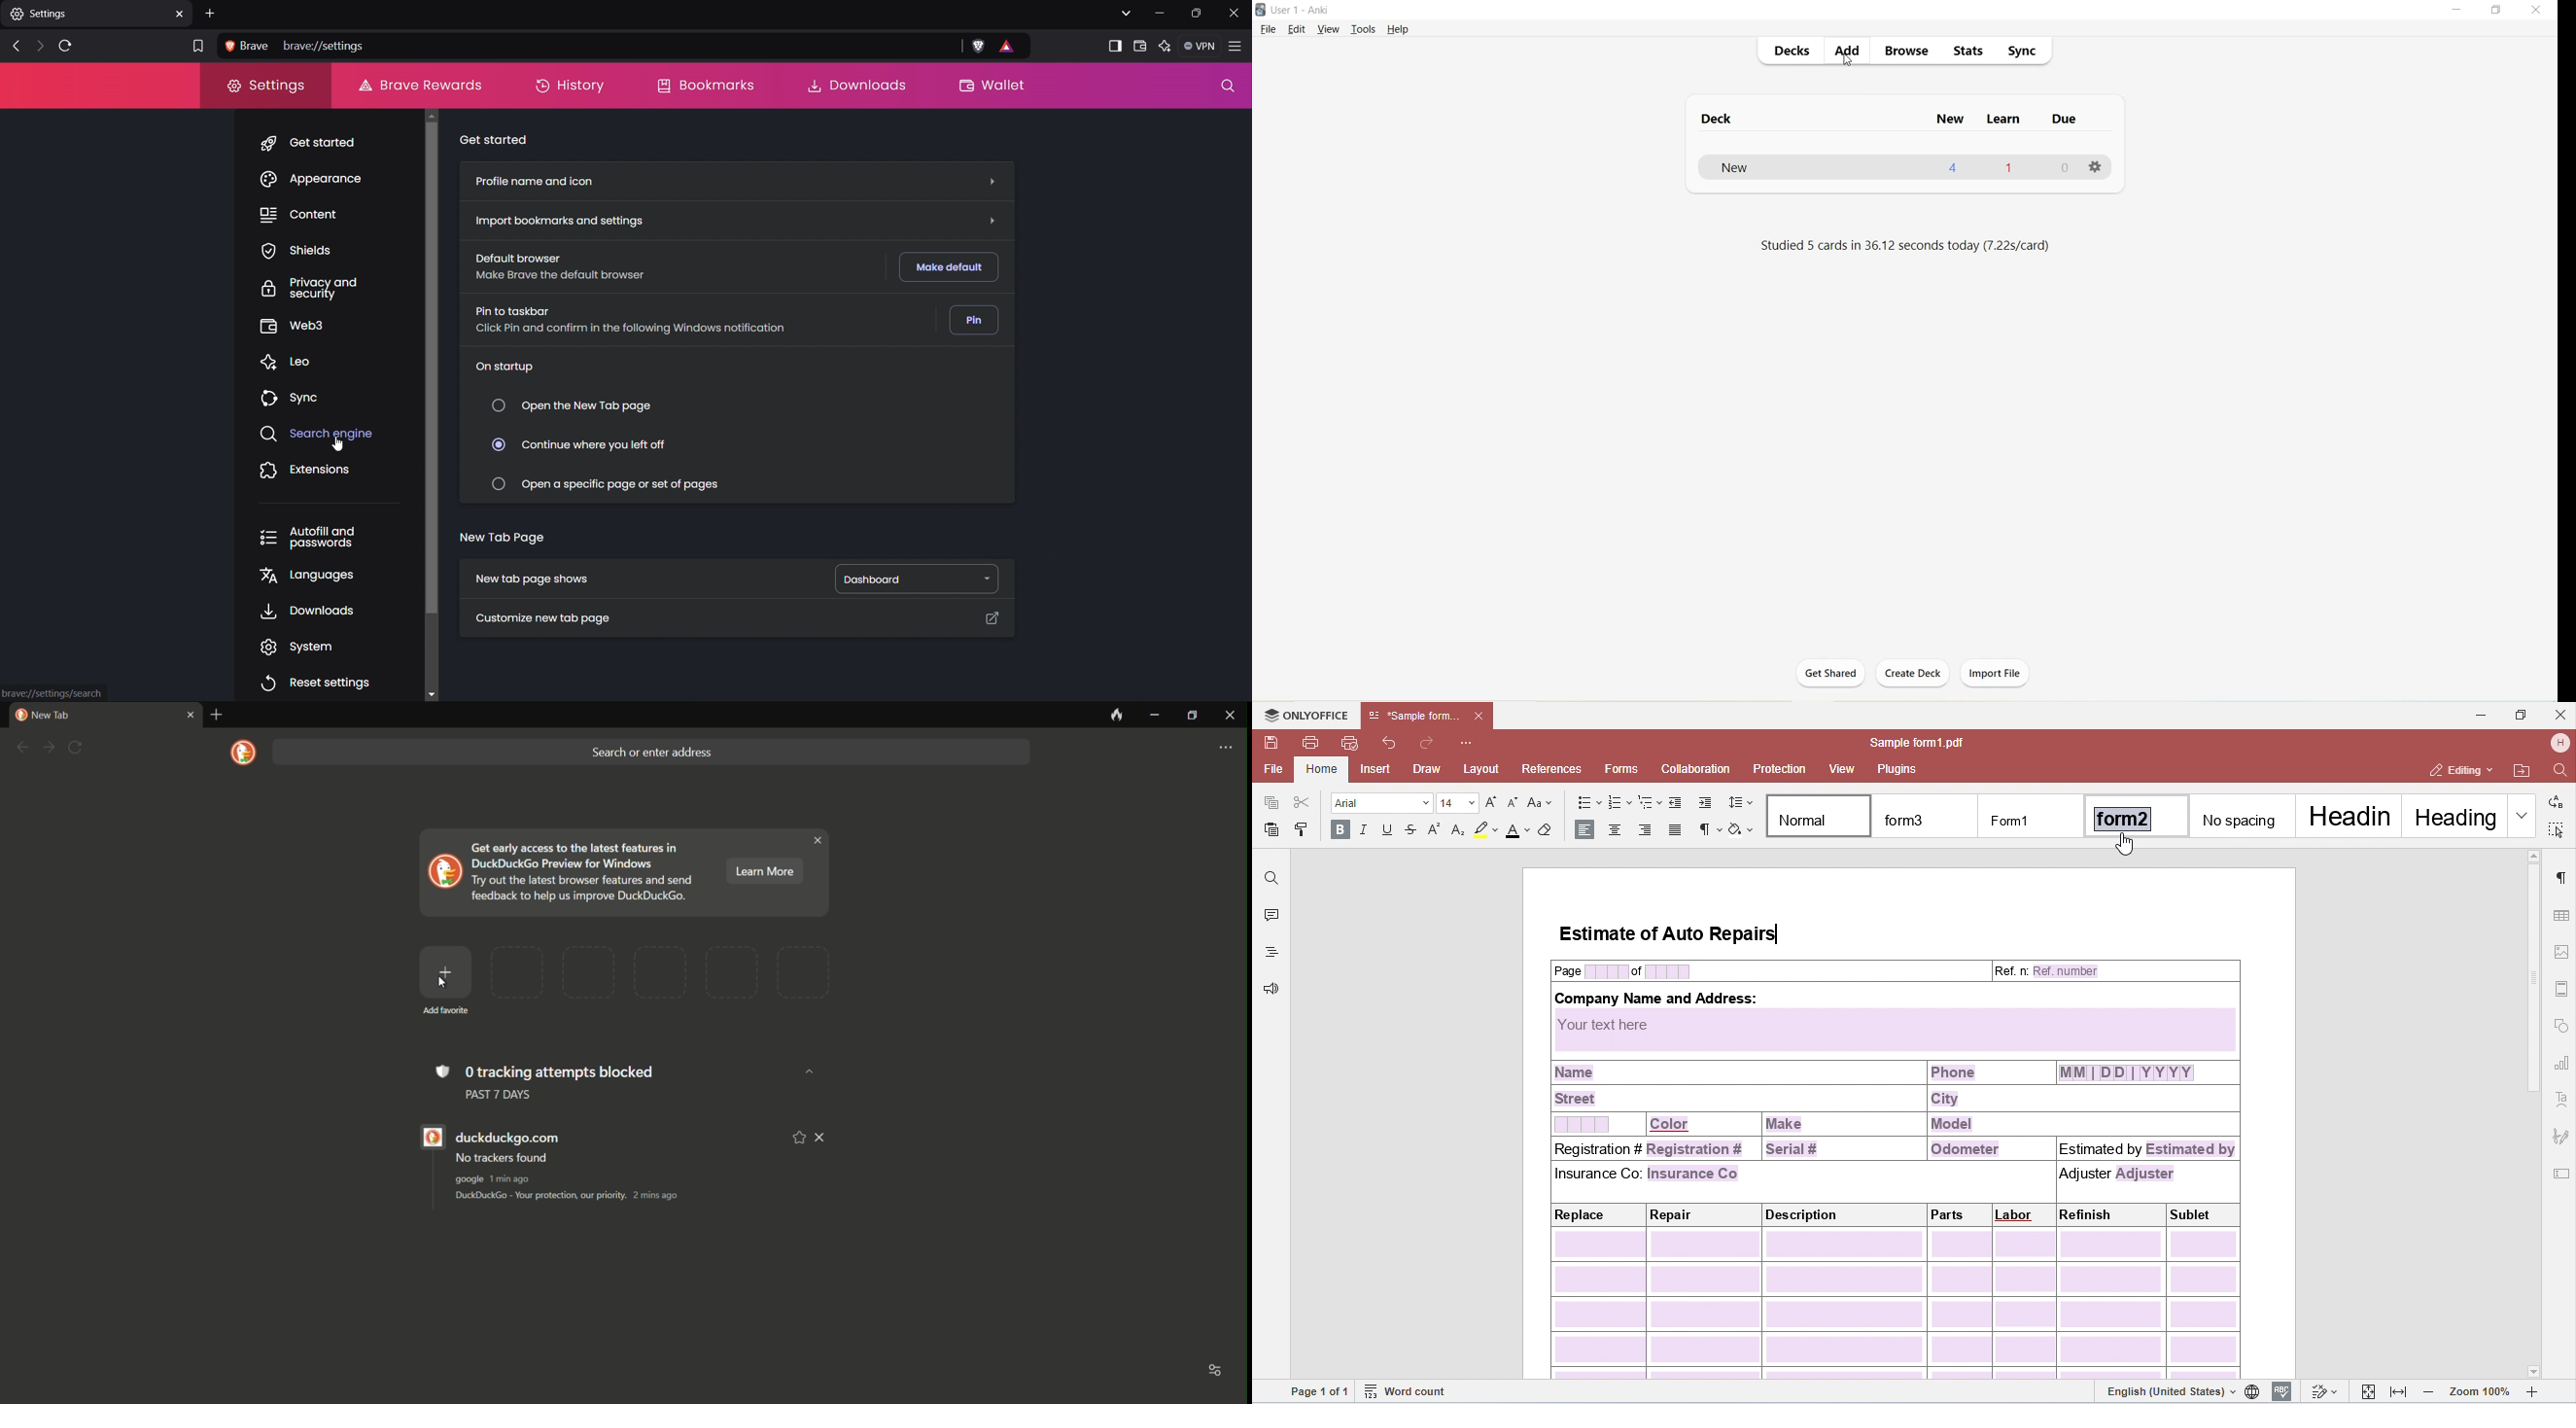 The image size is (2576, 1428). I want to click on Get early access to the latest features in
DuckDuckGo Preview for Windows

Try out the latest browser features and send
feedback to help us improve DuckDuckGo., so click(566, 870).